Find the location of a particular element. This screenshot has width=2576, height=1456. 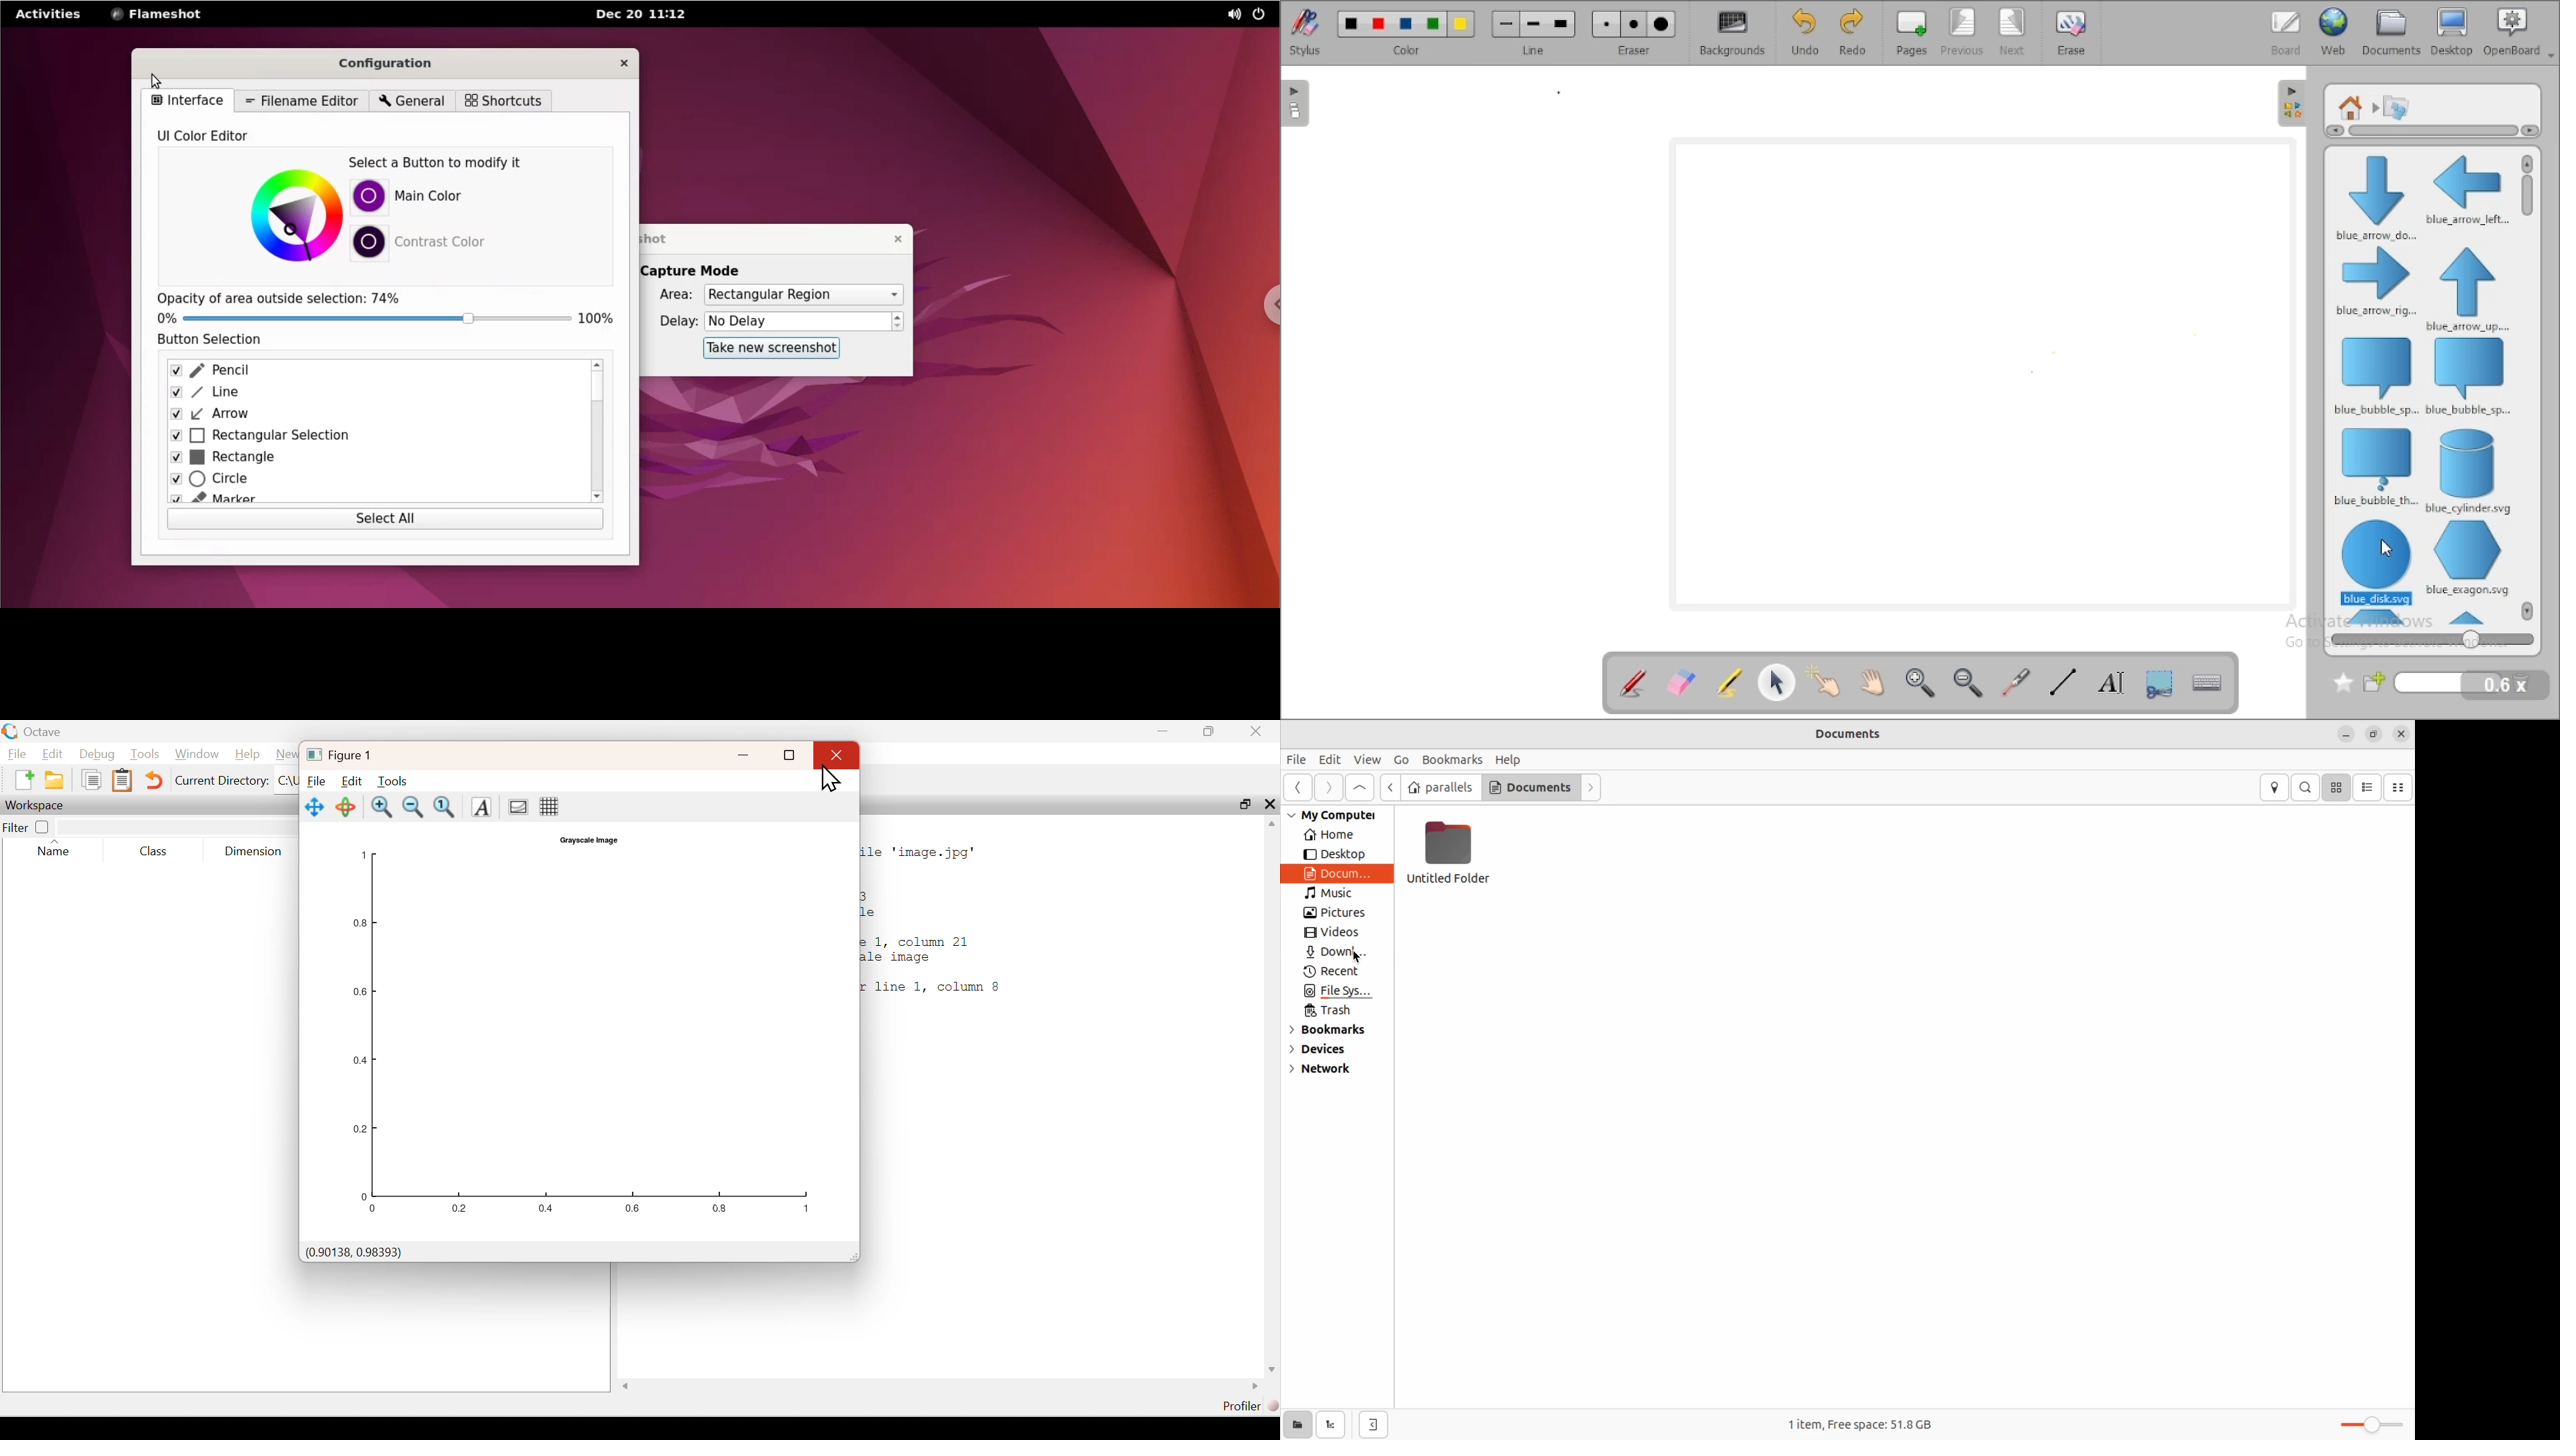

view is located at coordinates (1366, 759).